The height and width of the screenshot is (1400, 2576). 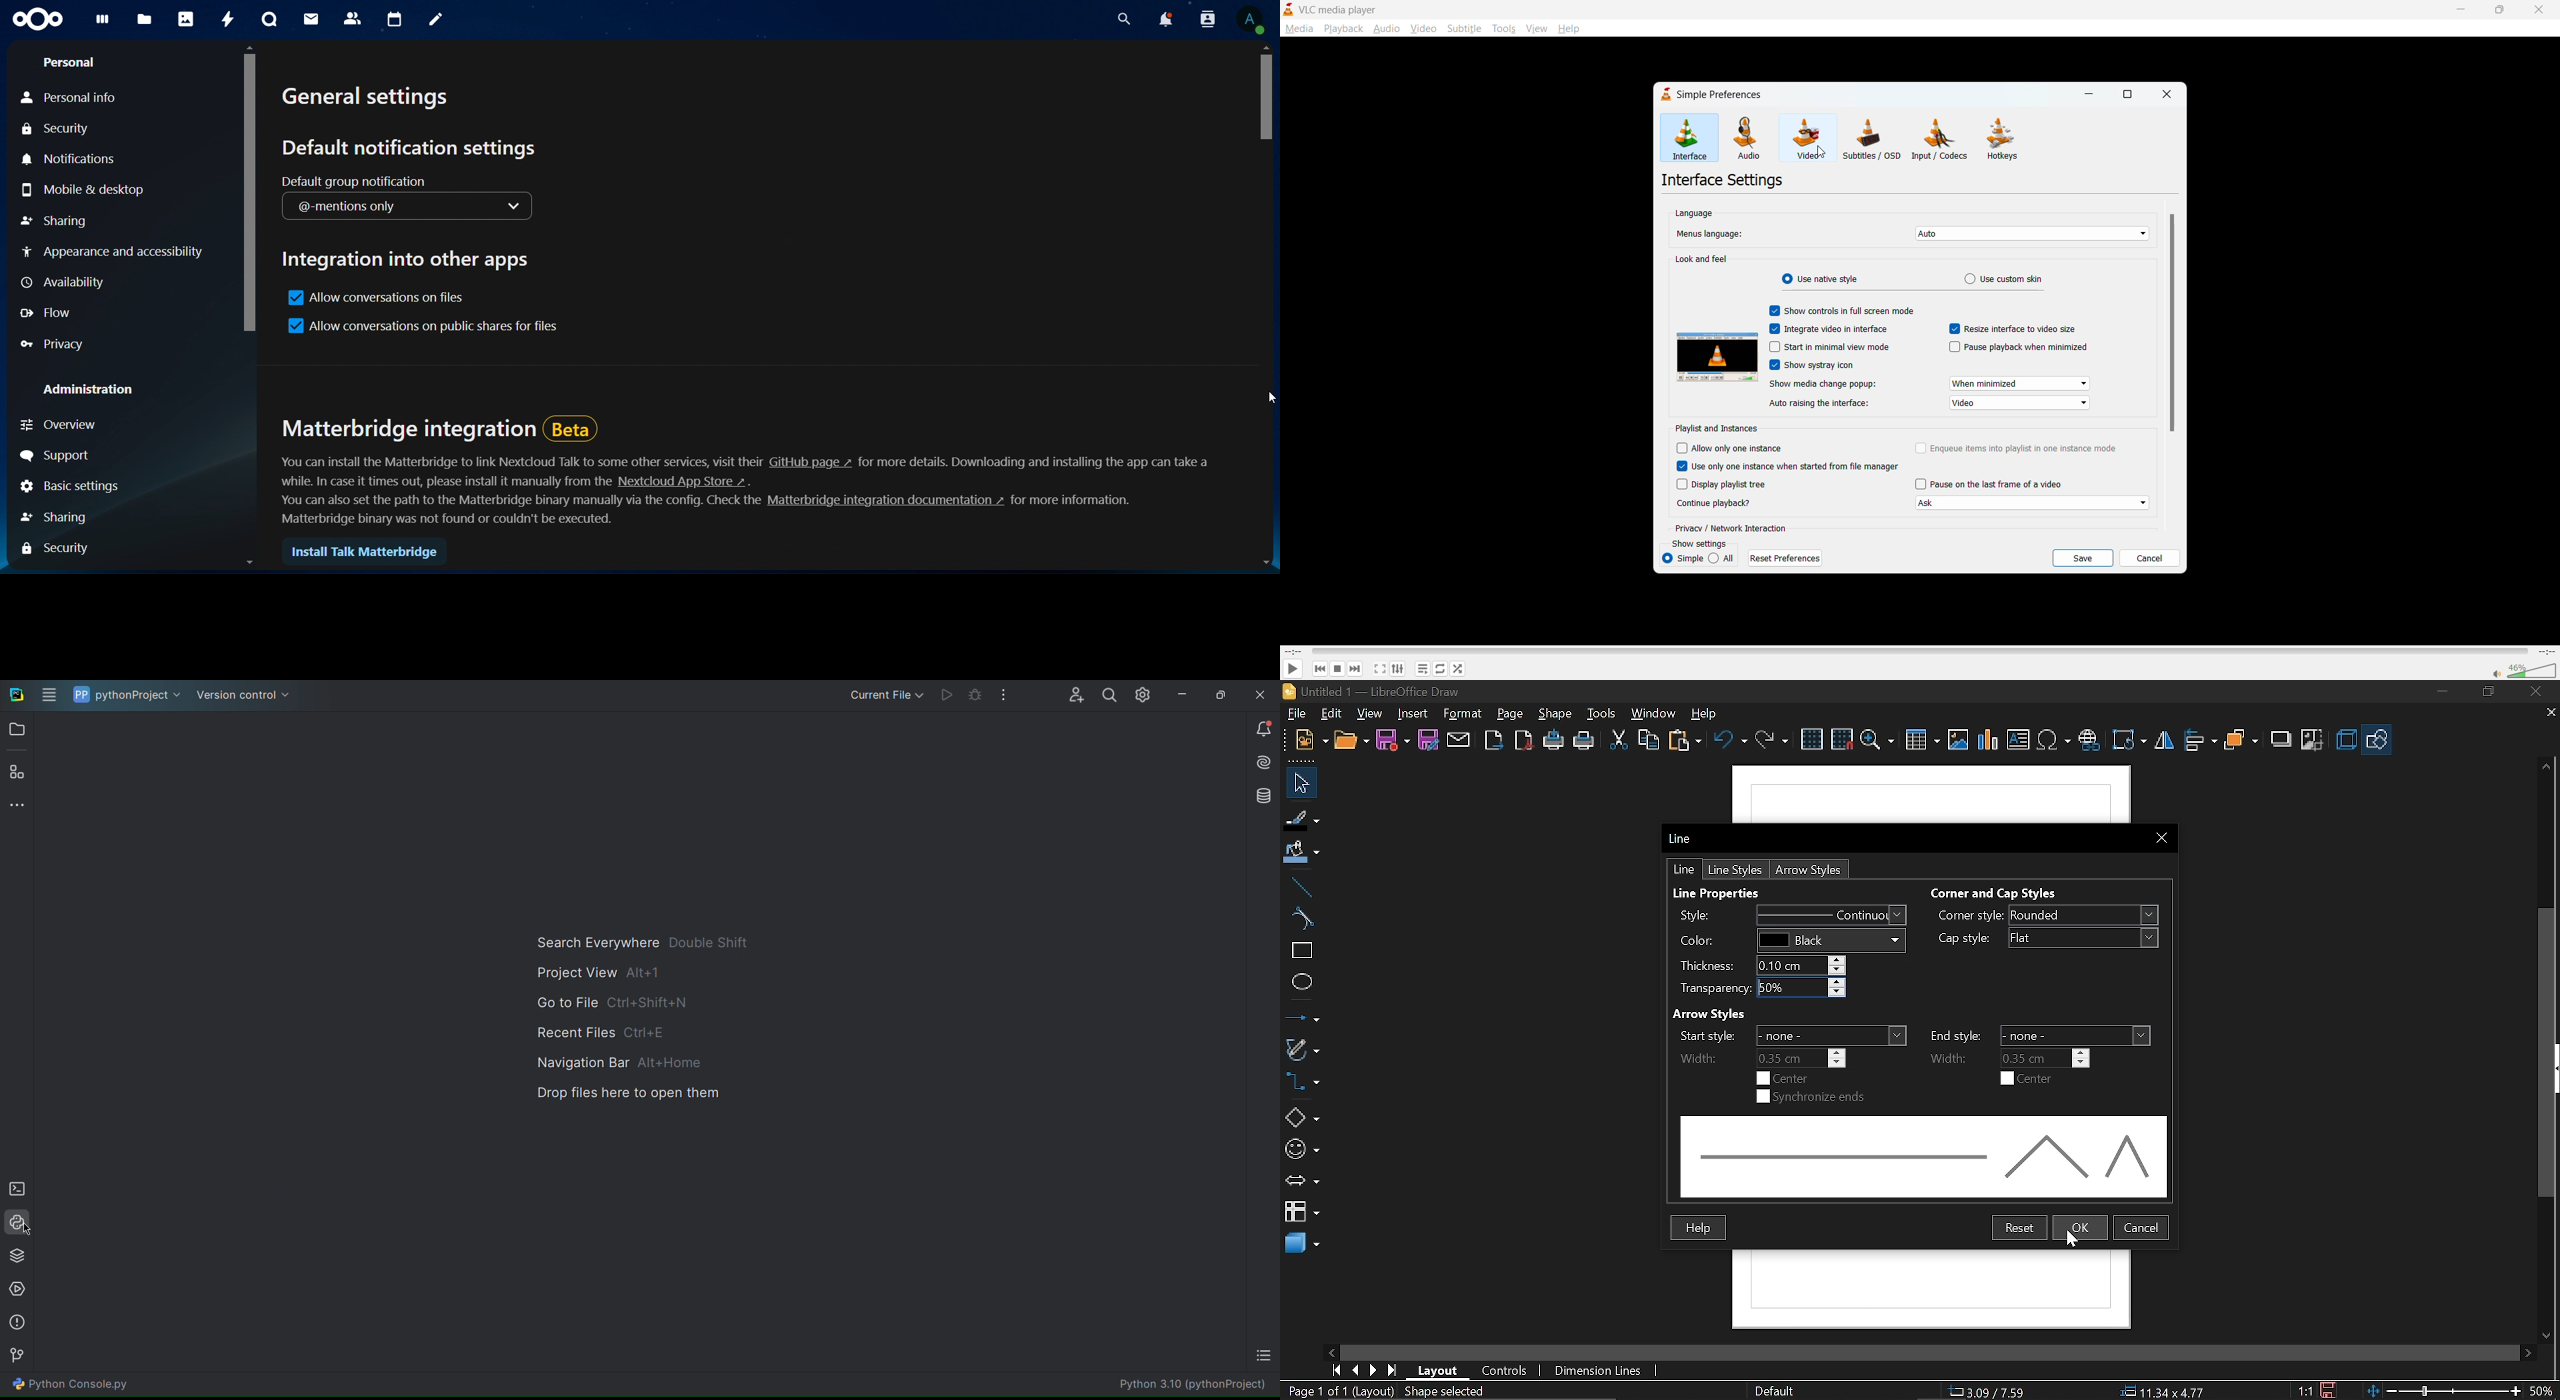 What do you see at coordinates (1441, 669) in the screenshot?
I see `loop` at bounding box center [1441, 669].